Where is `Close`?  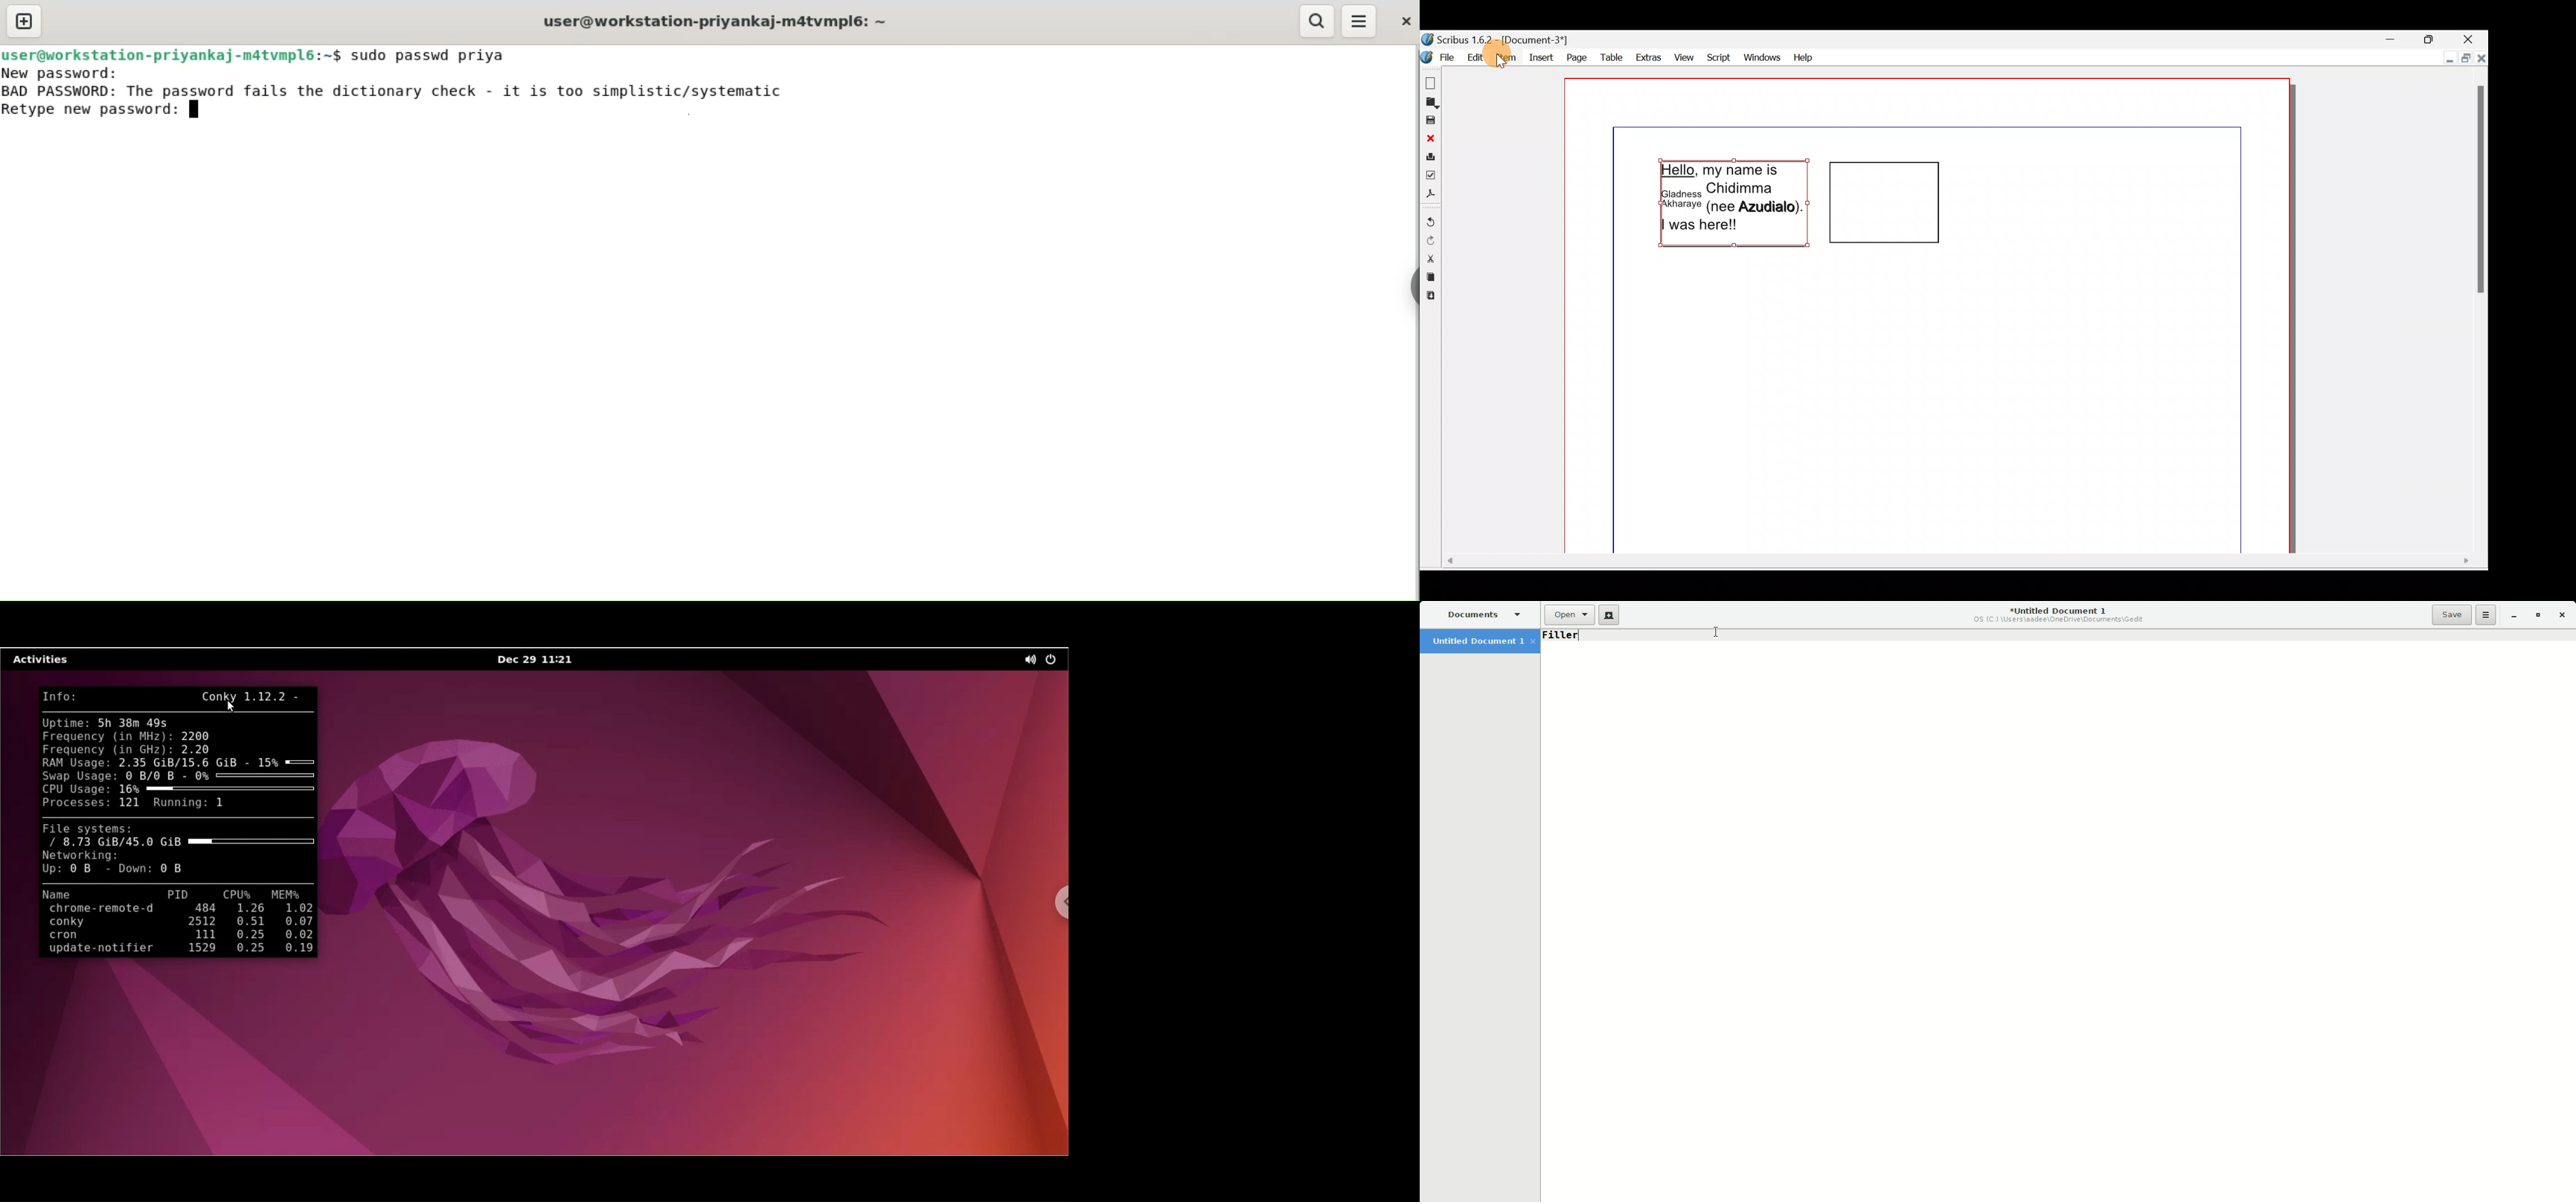
Close is located at coordinates (1430, 138).